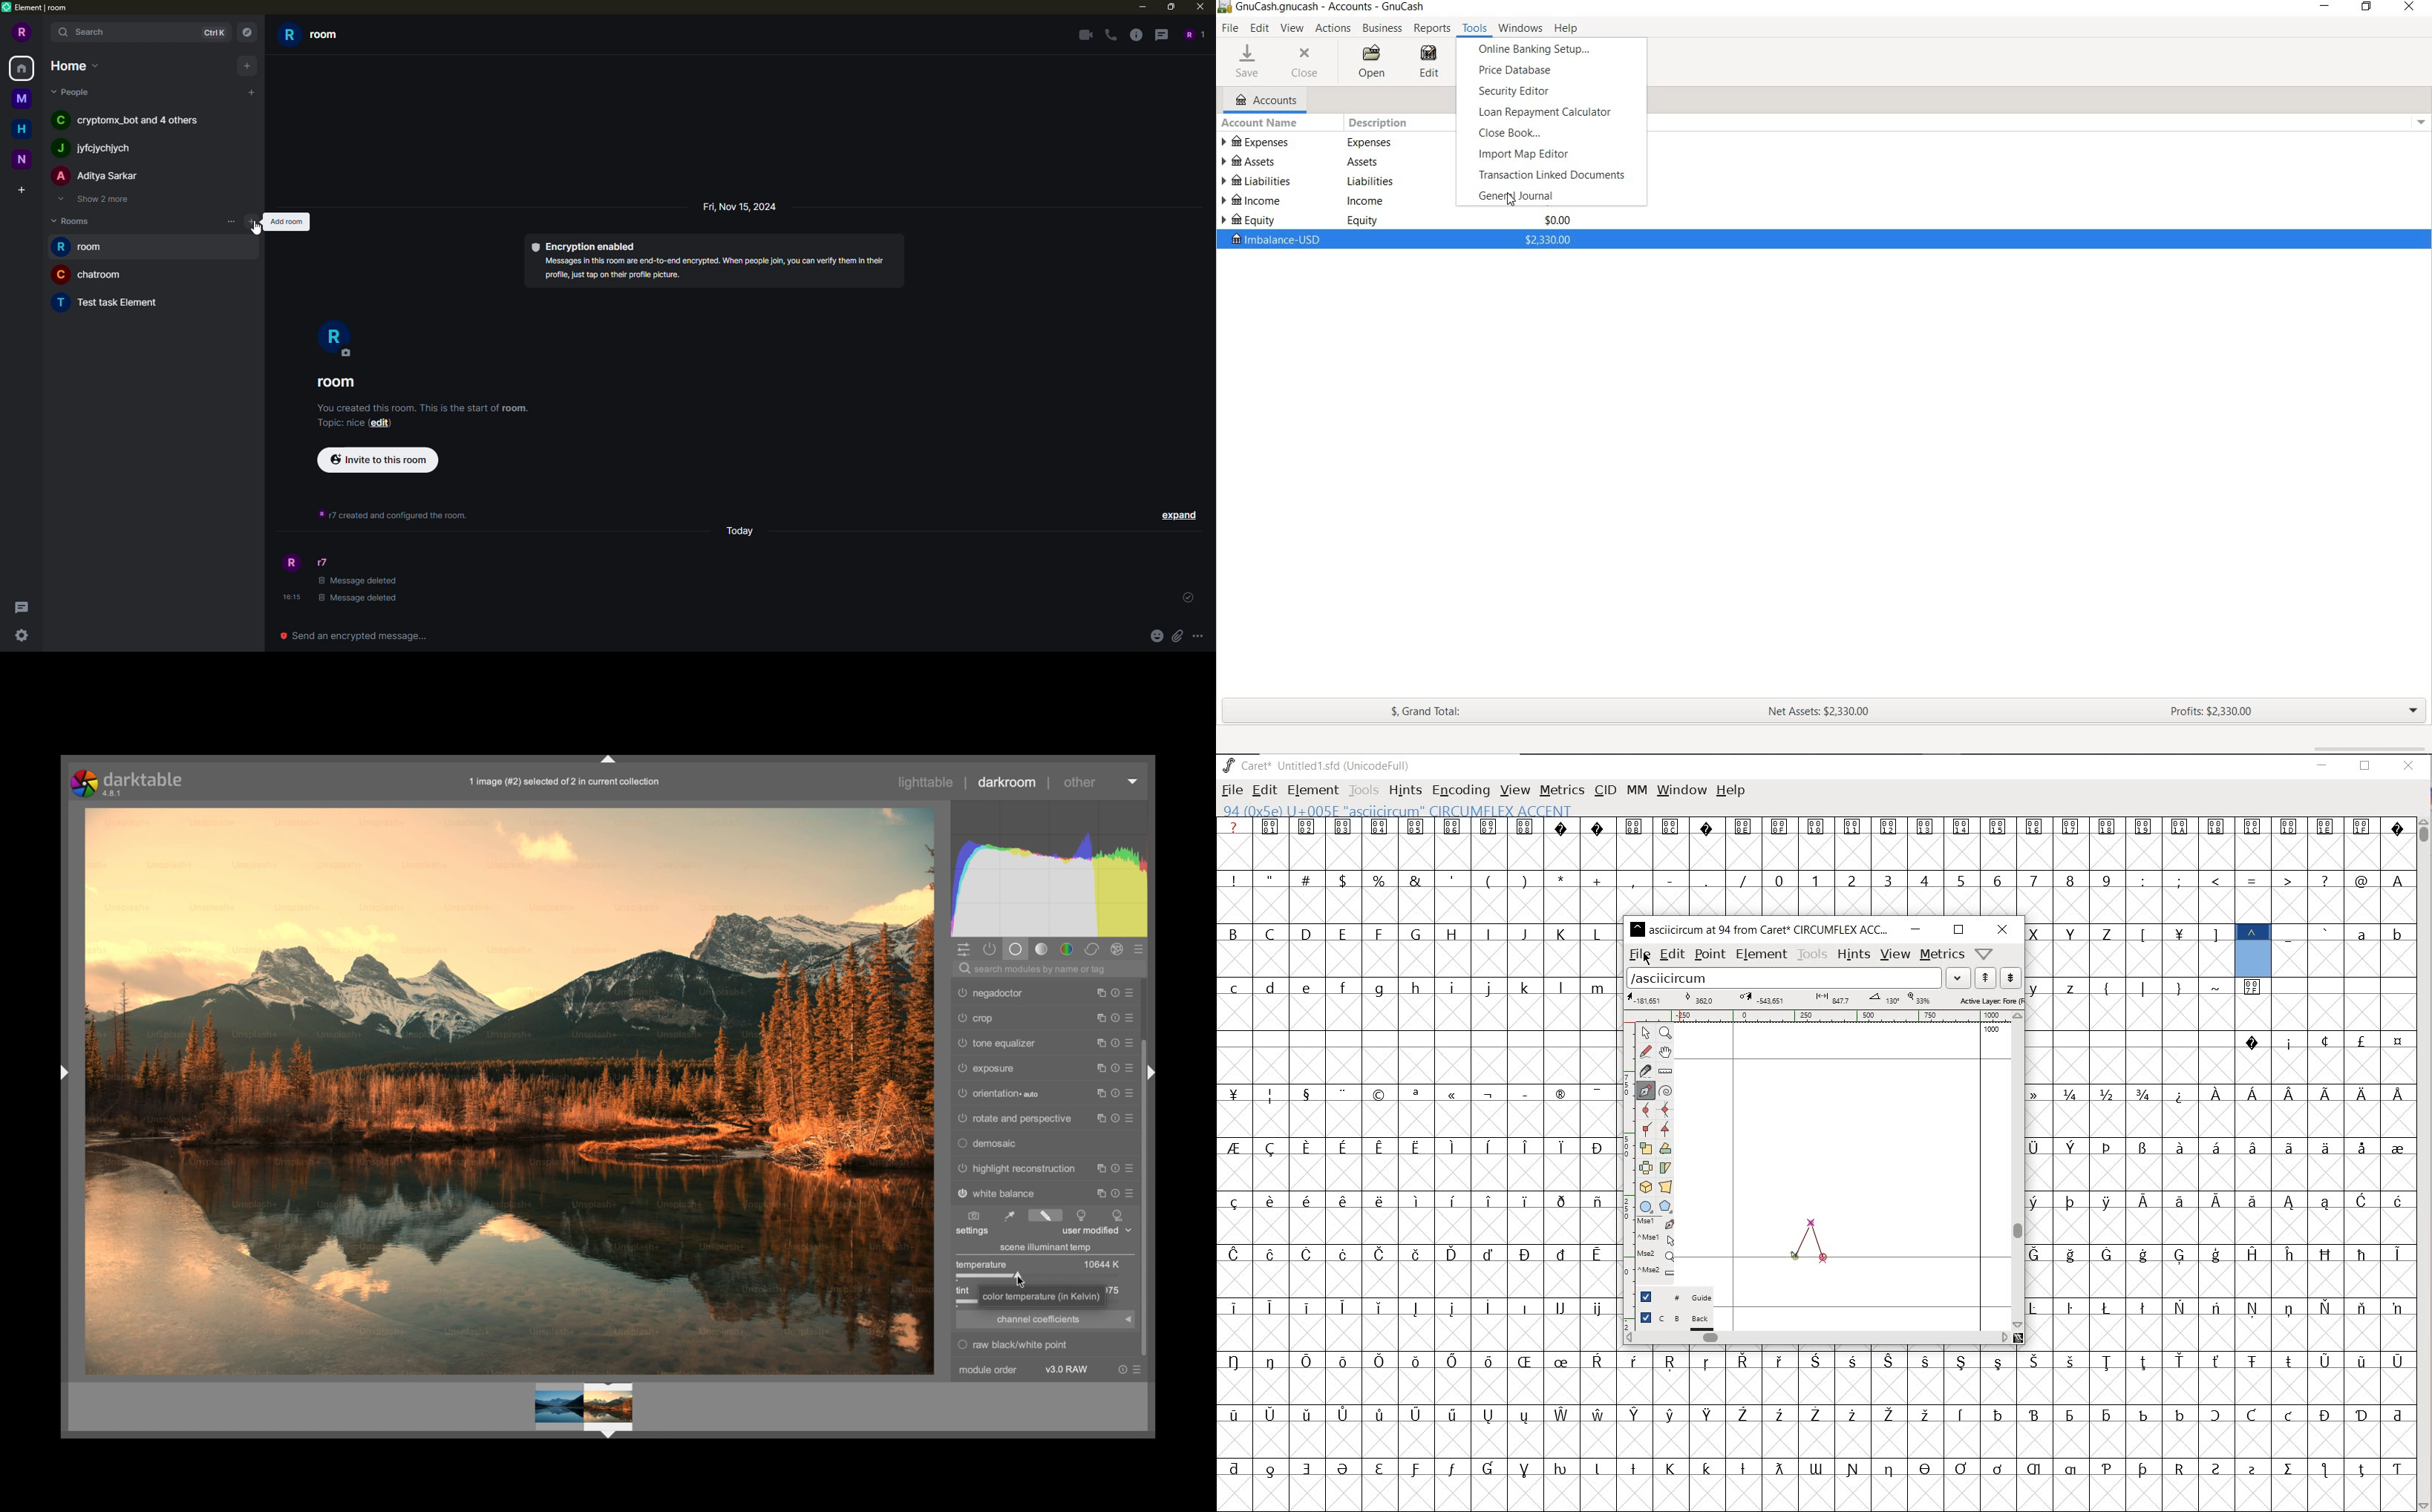  I want to click on exposure, so click(985, 1068).